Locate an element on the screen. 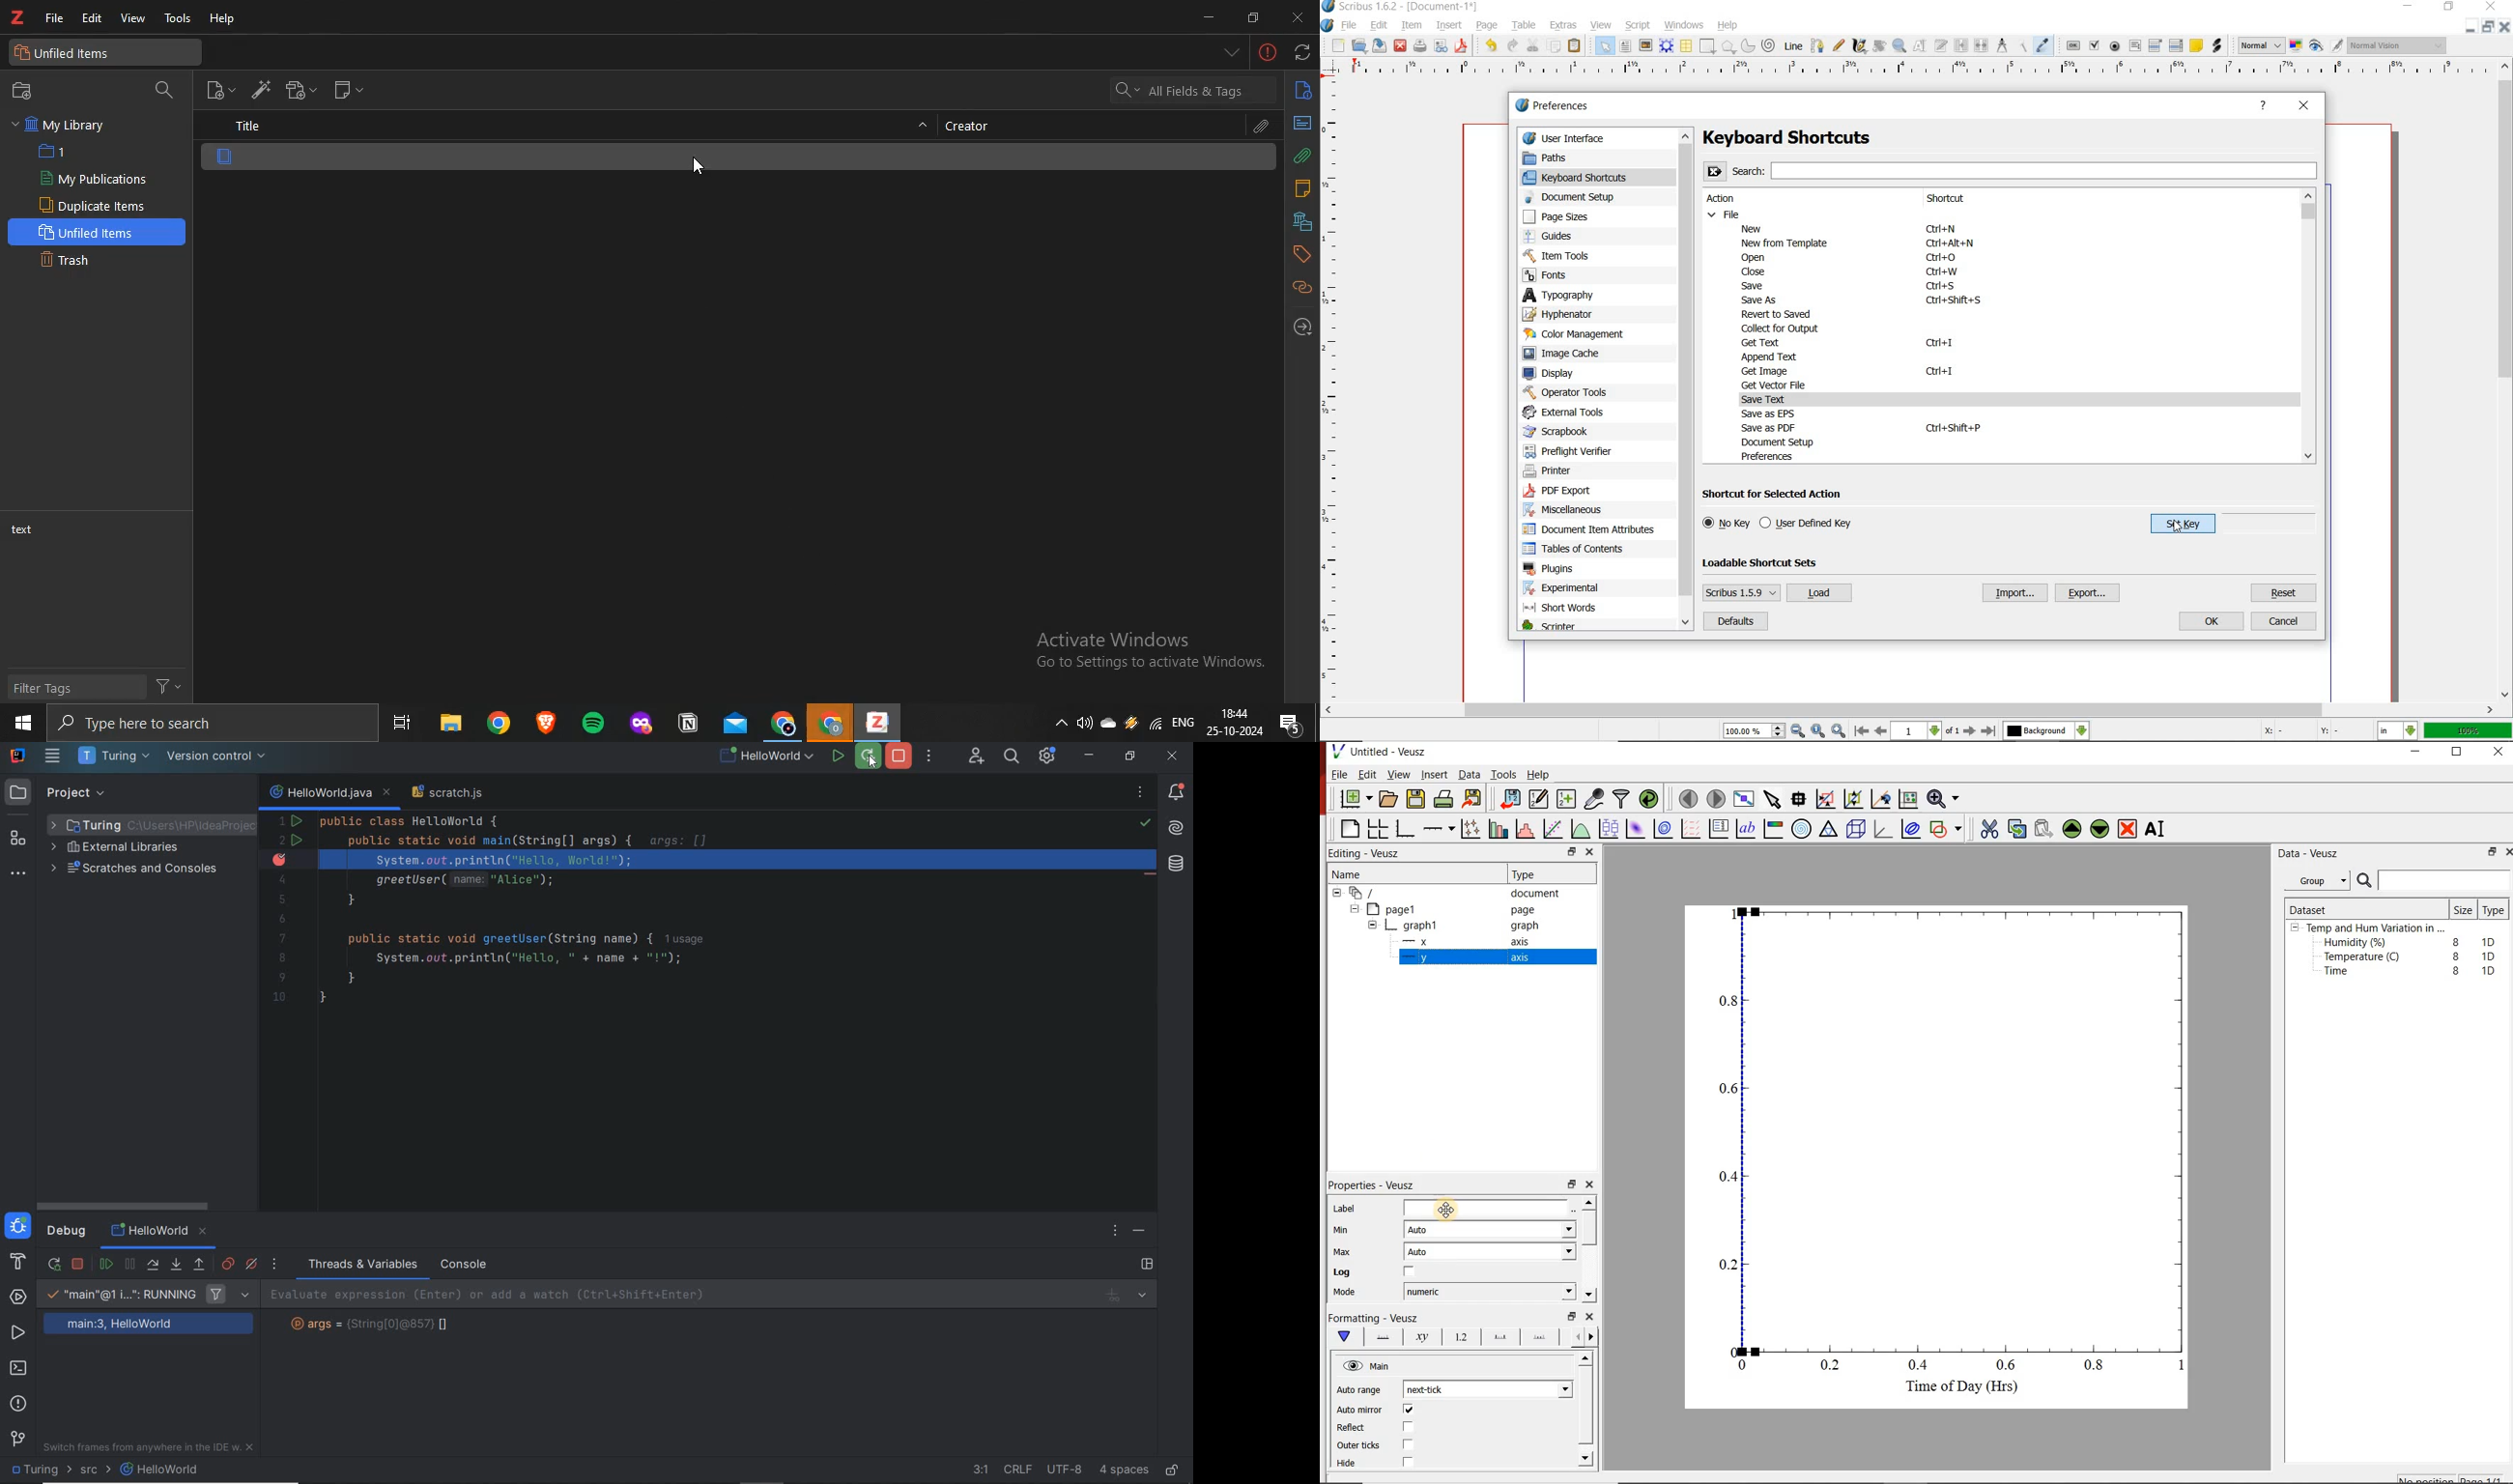  app is located at coordinates (882, 723).